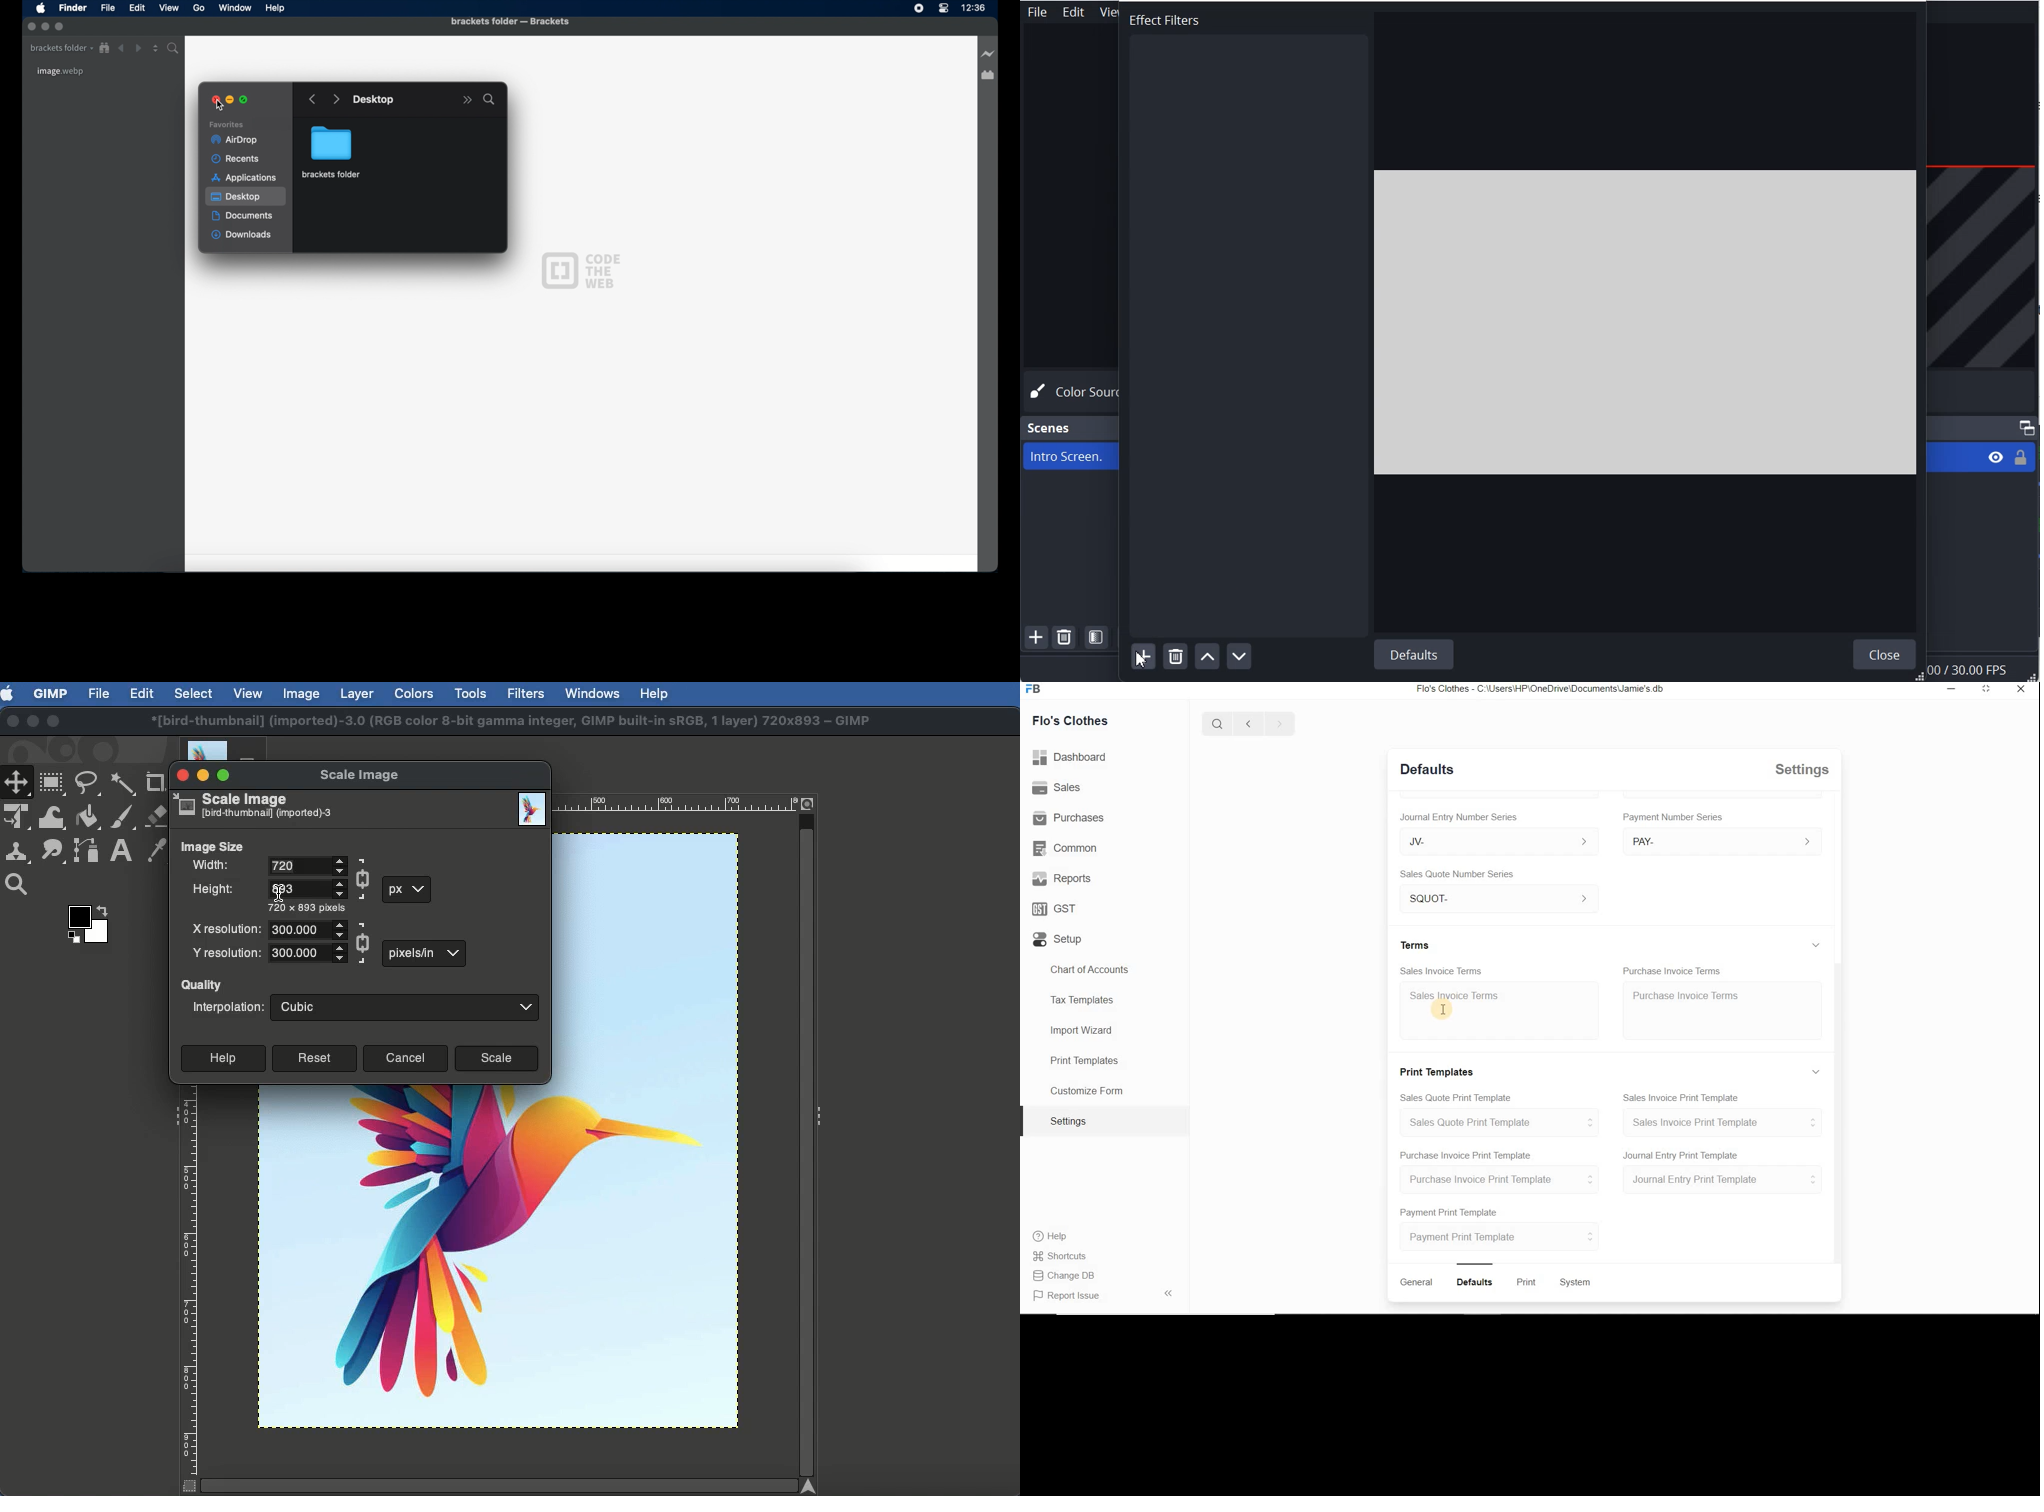  I want to click on Add Scene, so click(1036, 638).